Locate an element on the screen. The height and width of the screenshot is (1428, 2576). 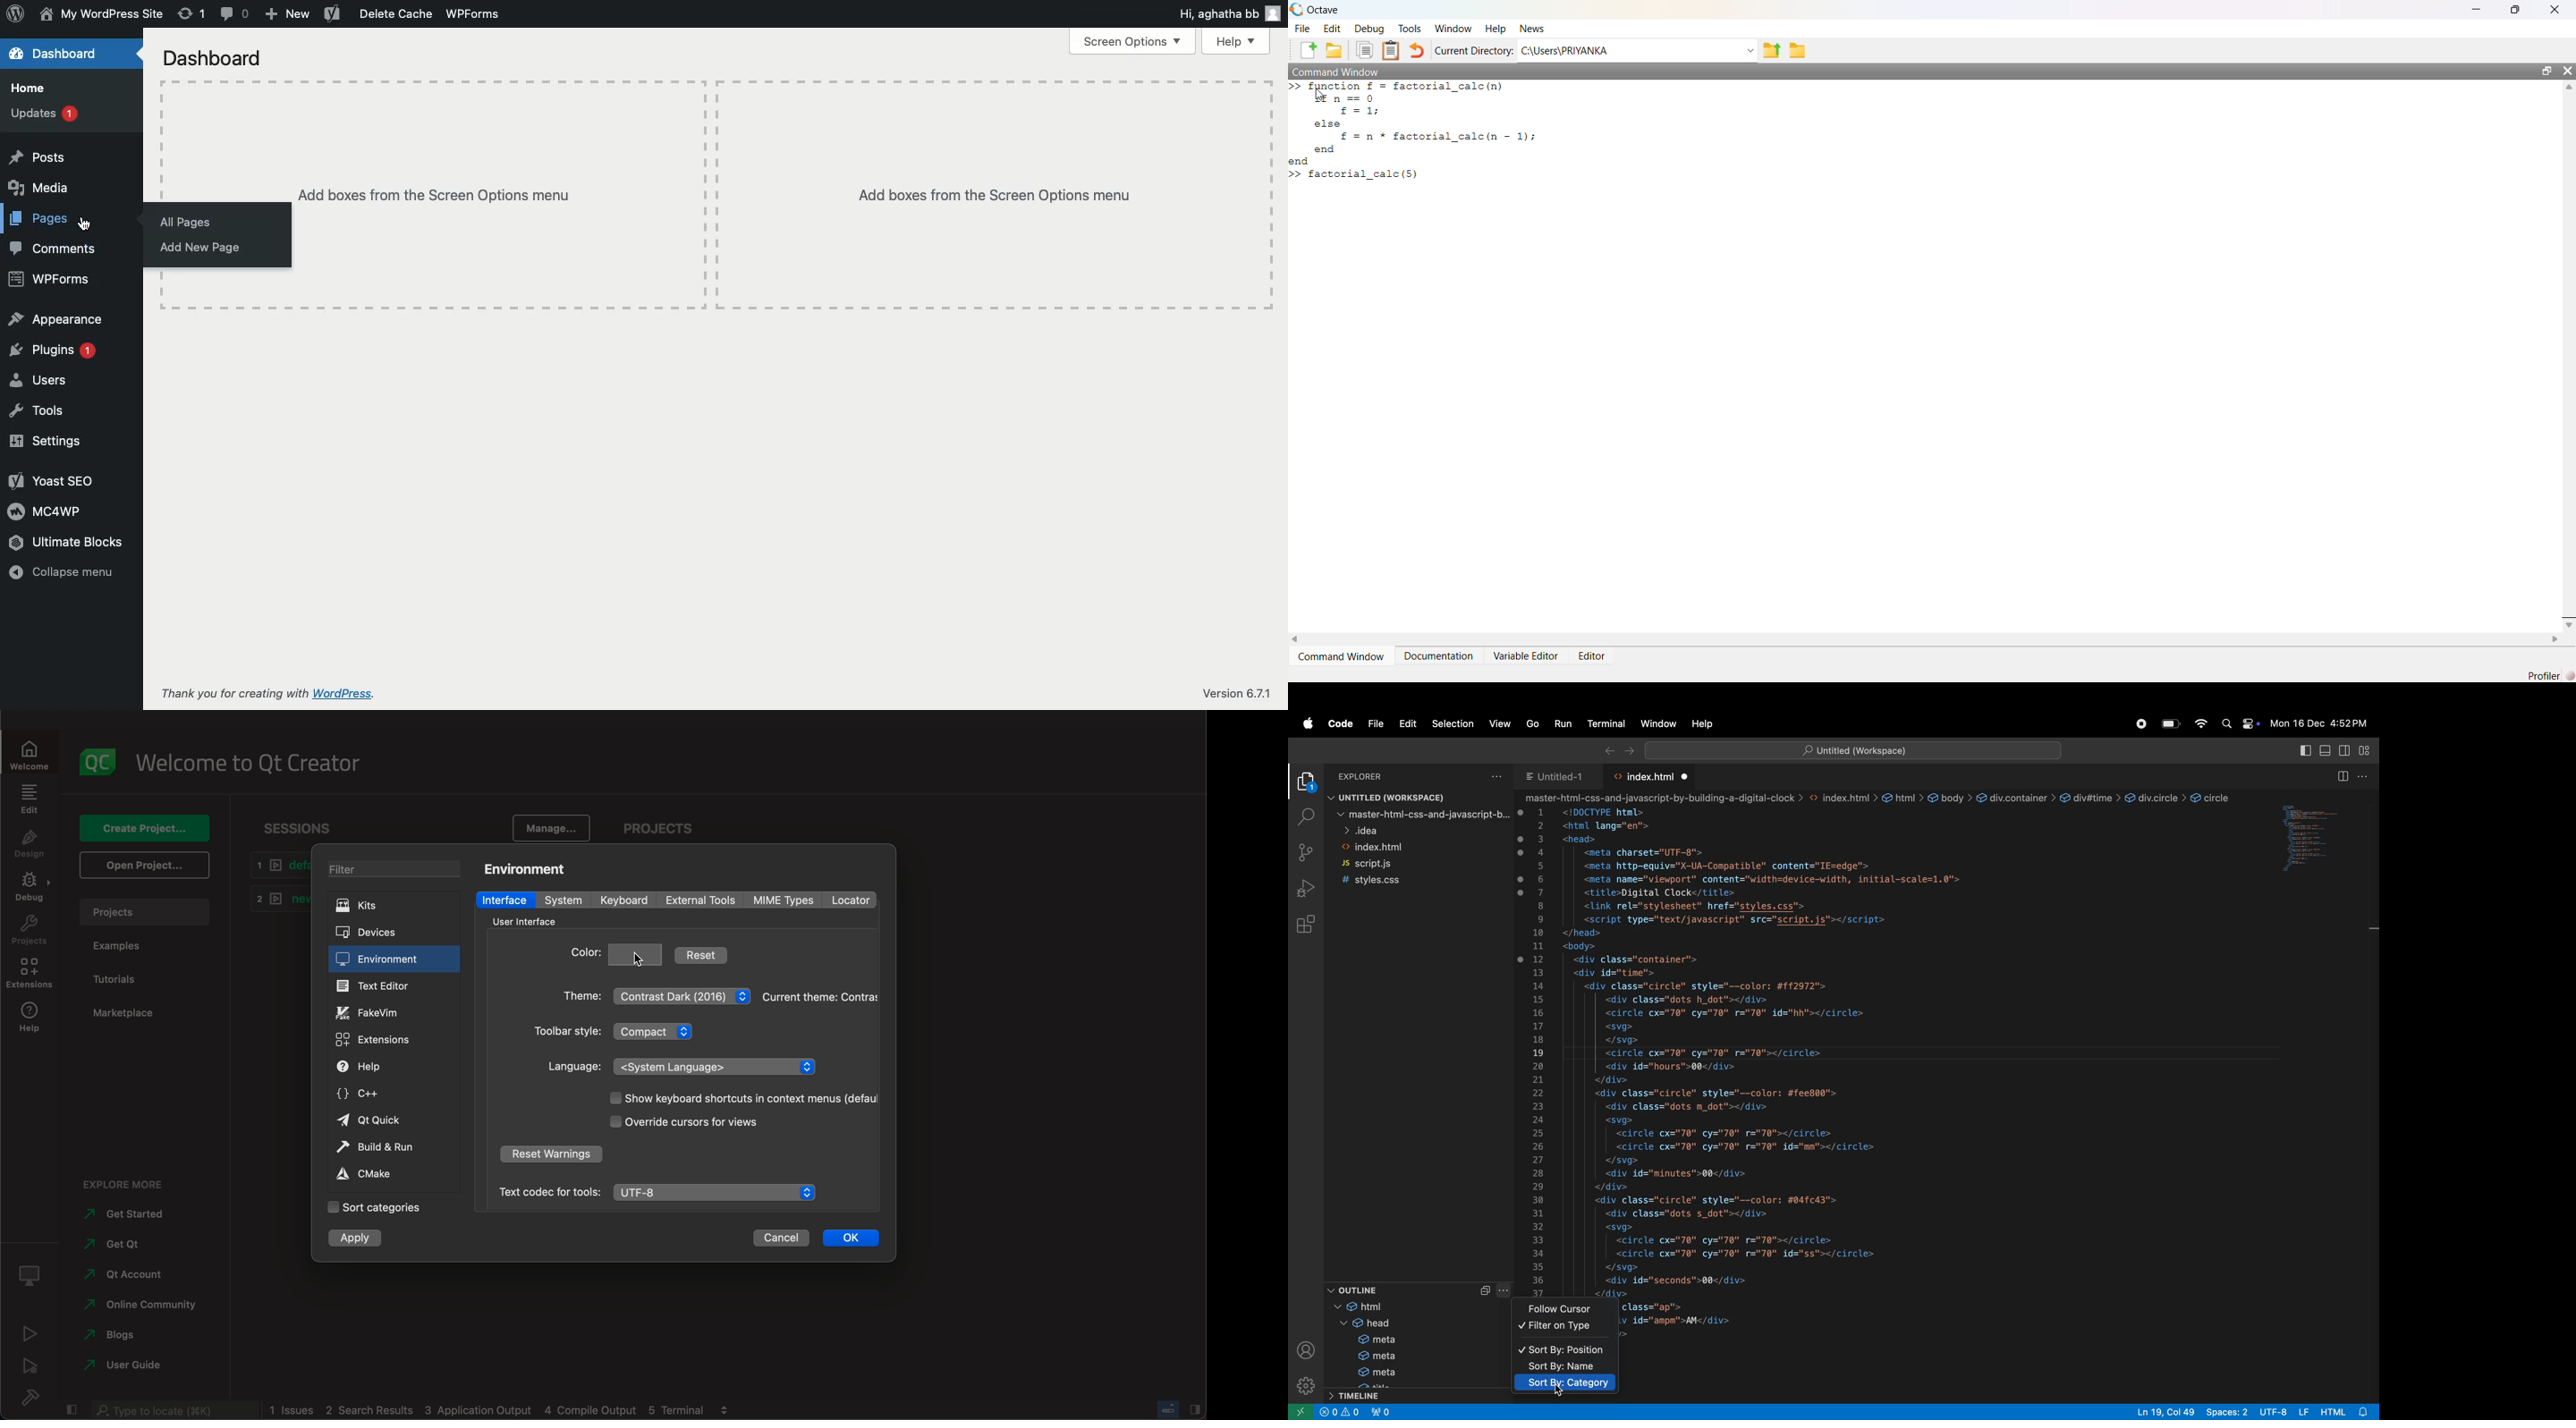
create is located at coordinates (144, 824).